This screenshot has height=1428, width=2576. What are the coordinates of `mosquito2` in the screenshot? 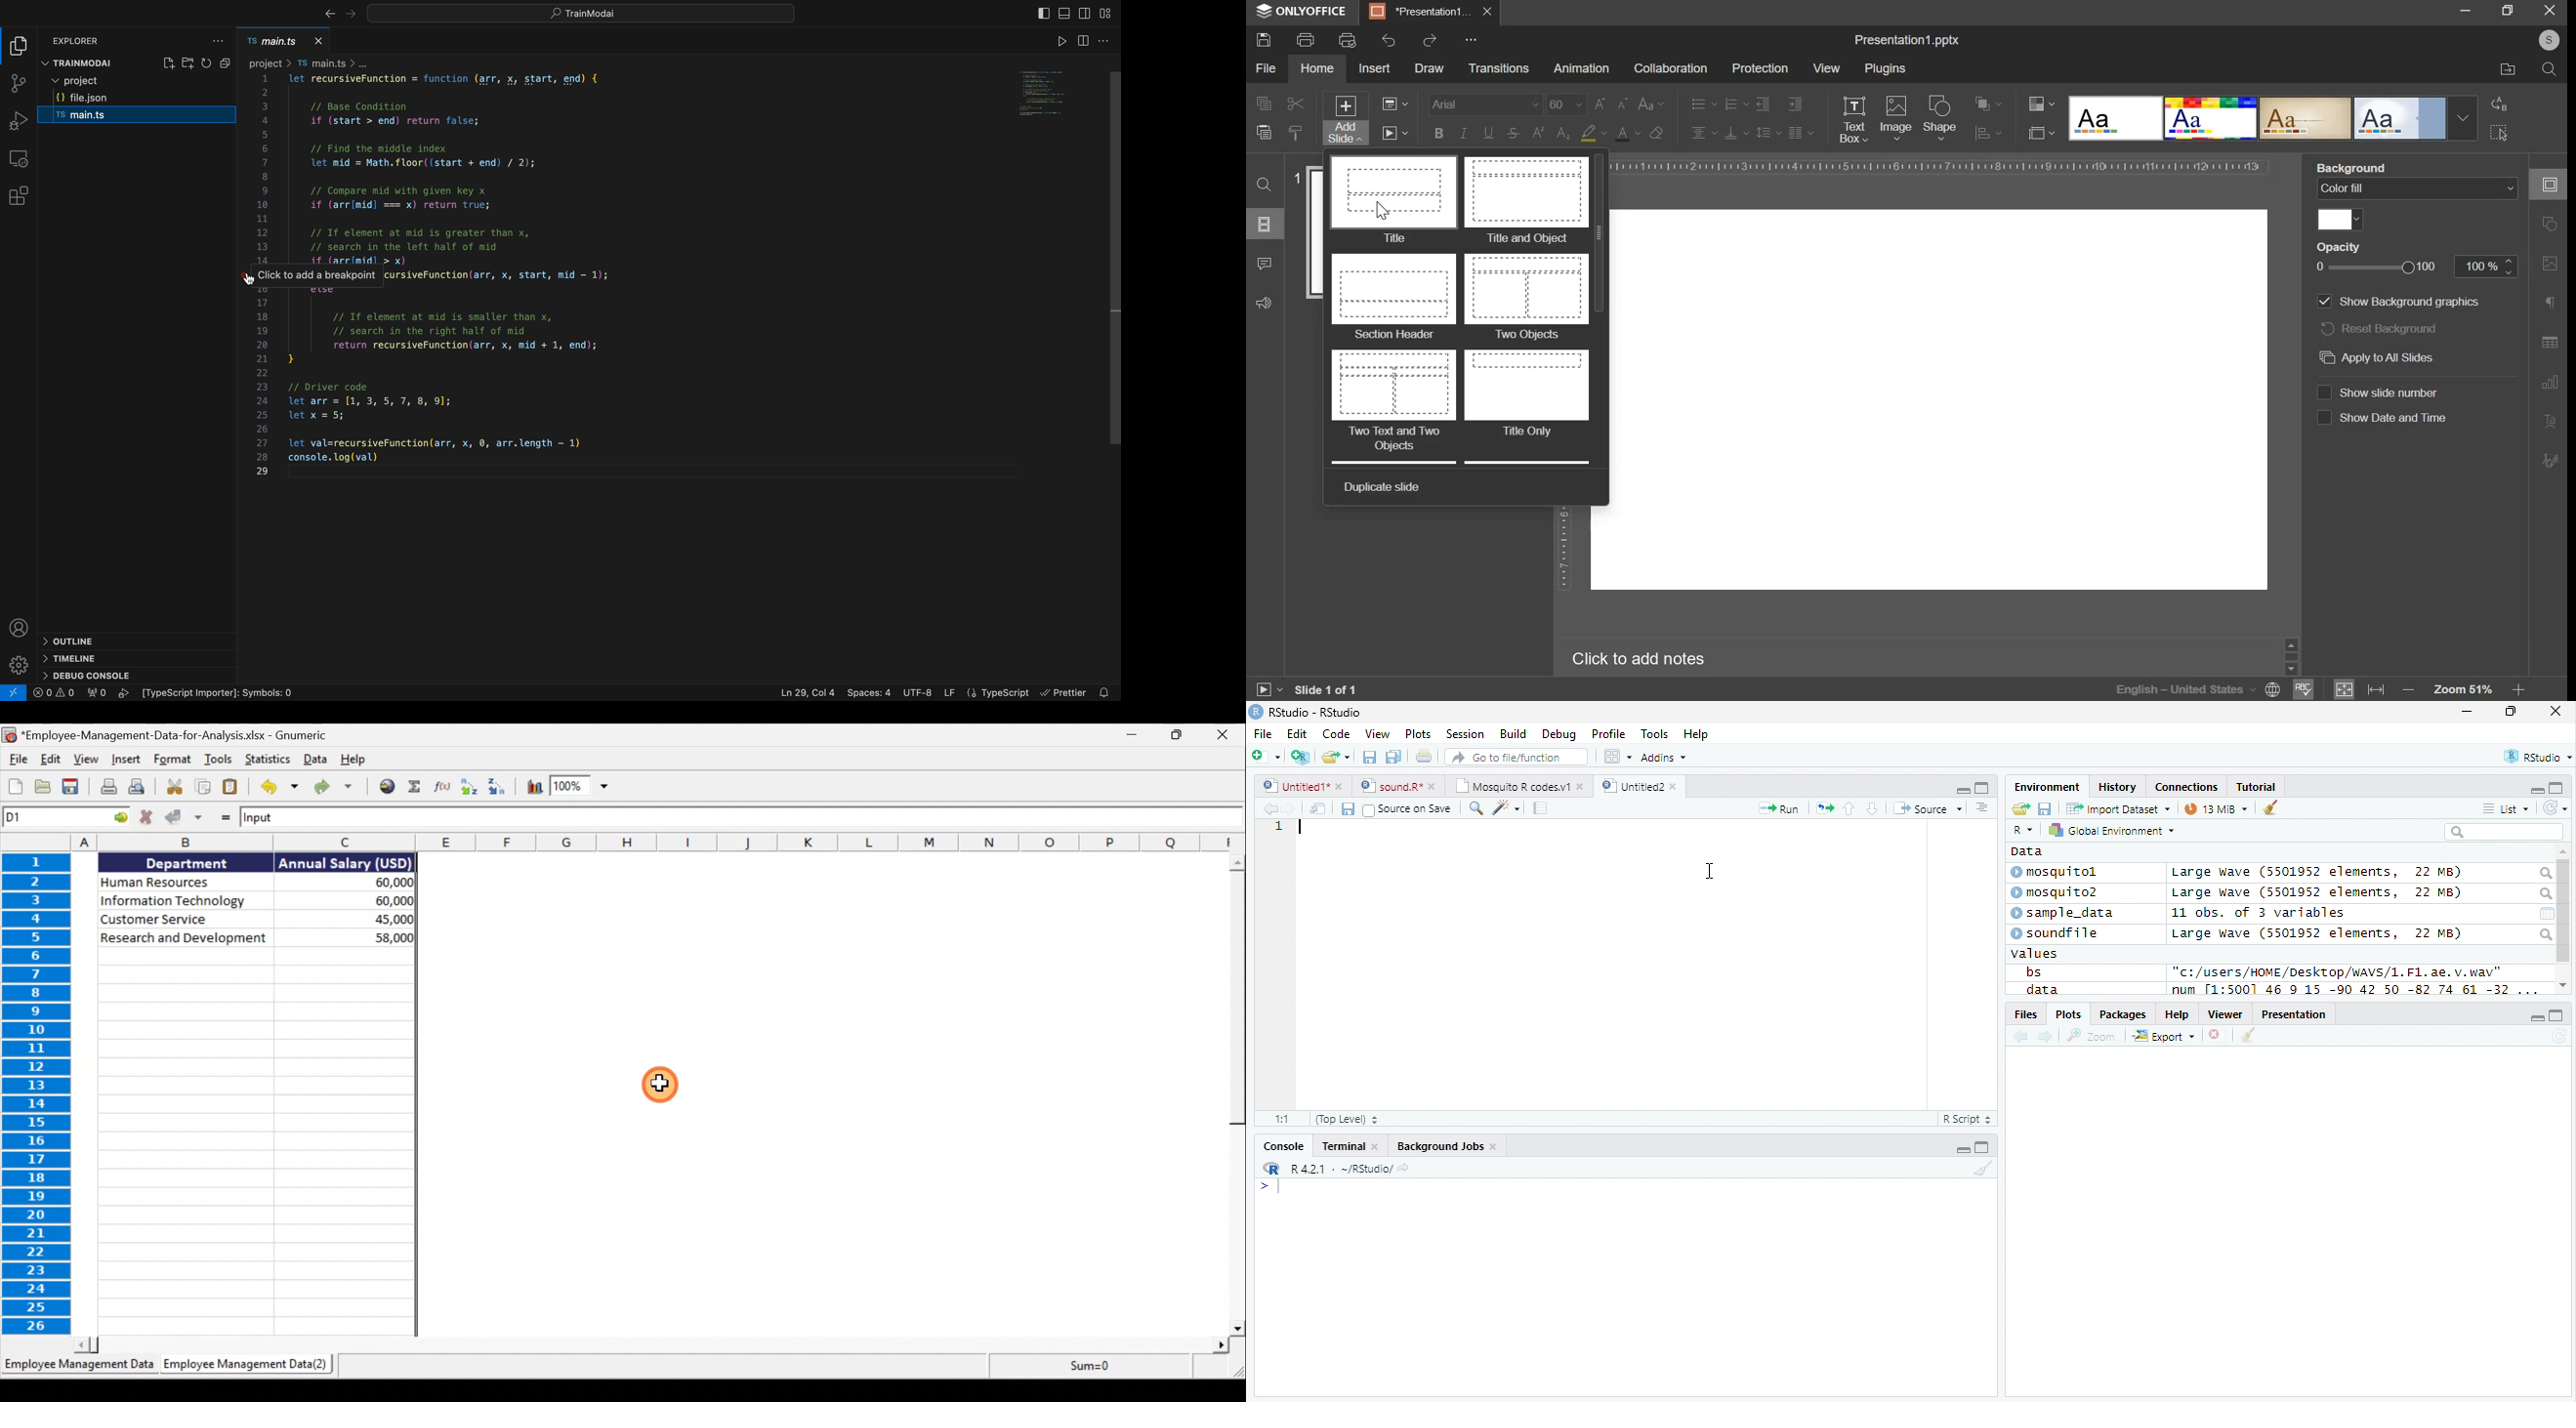 It's located at (2058, 892).